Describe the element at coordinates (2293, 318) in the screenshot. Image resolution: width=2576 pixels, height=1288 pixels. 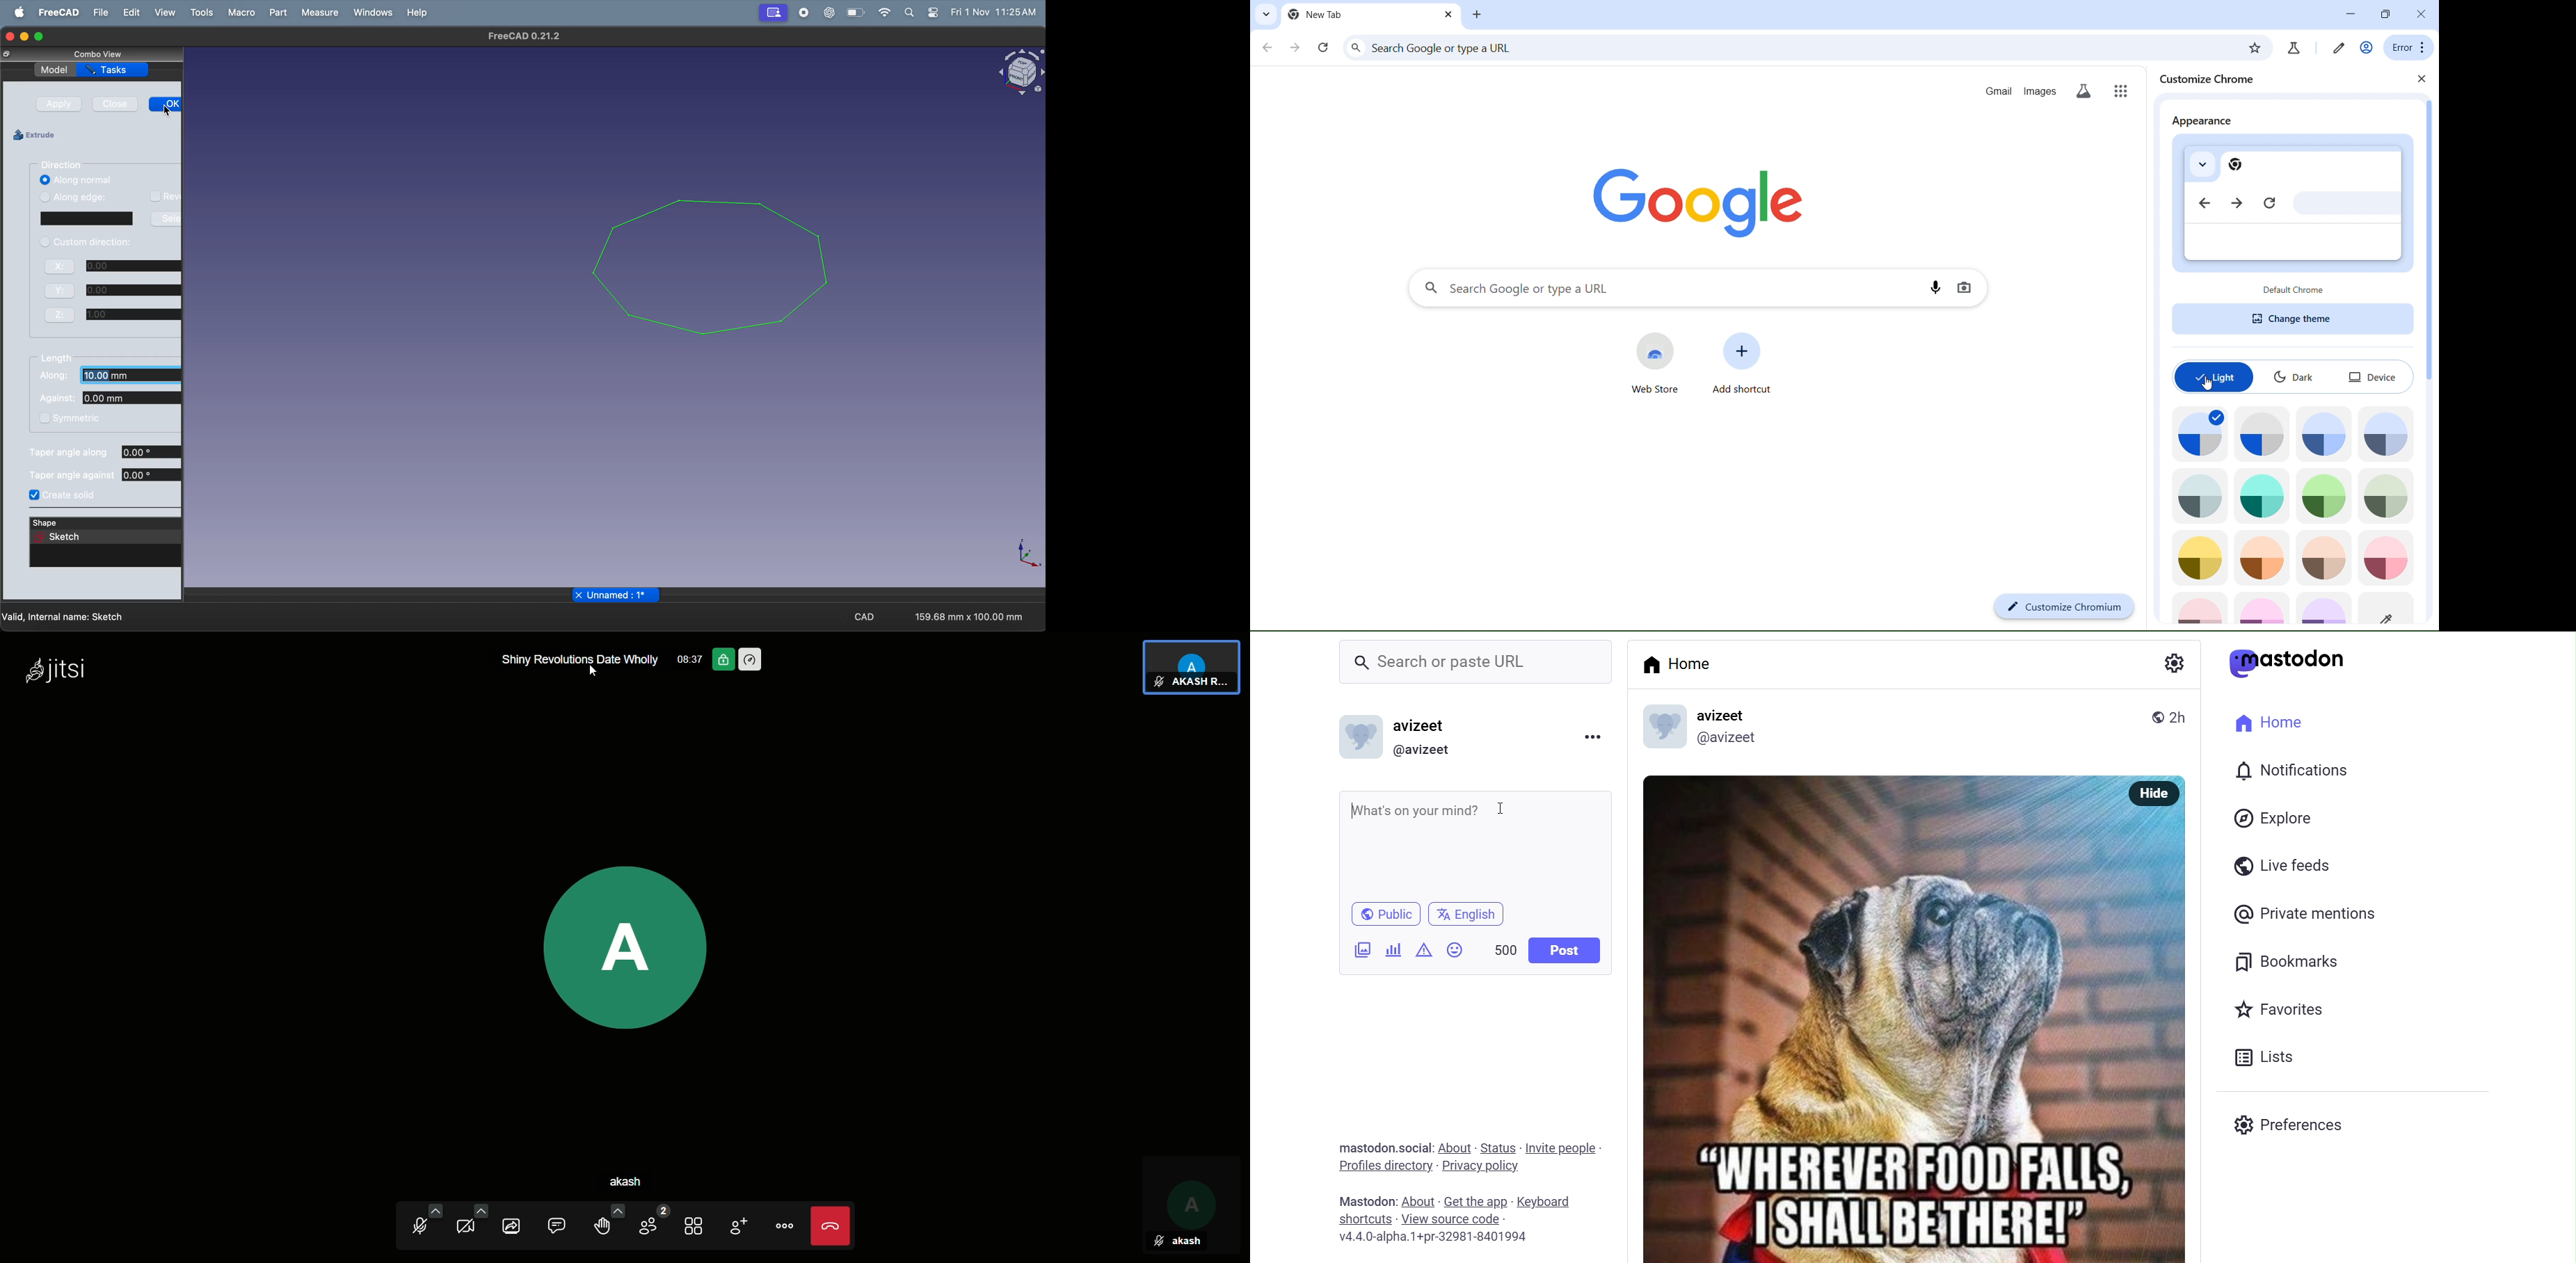
I see `change theme` at that location.